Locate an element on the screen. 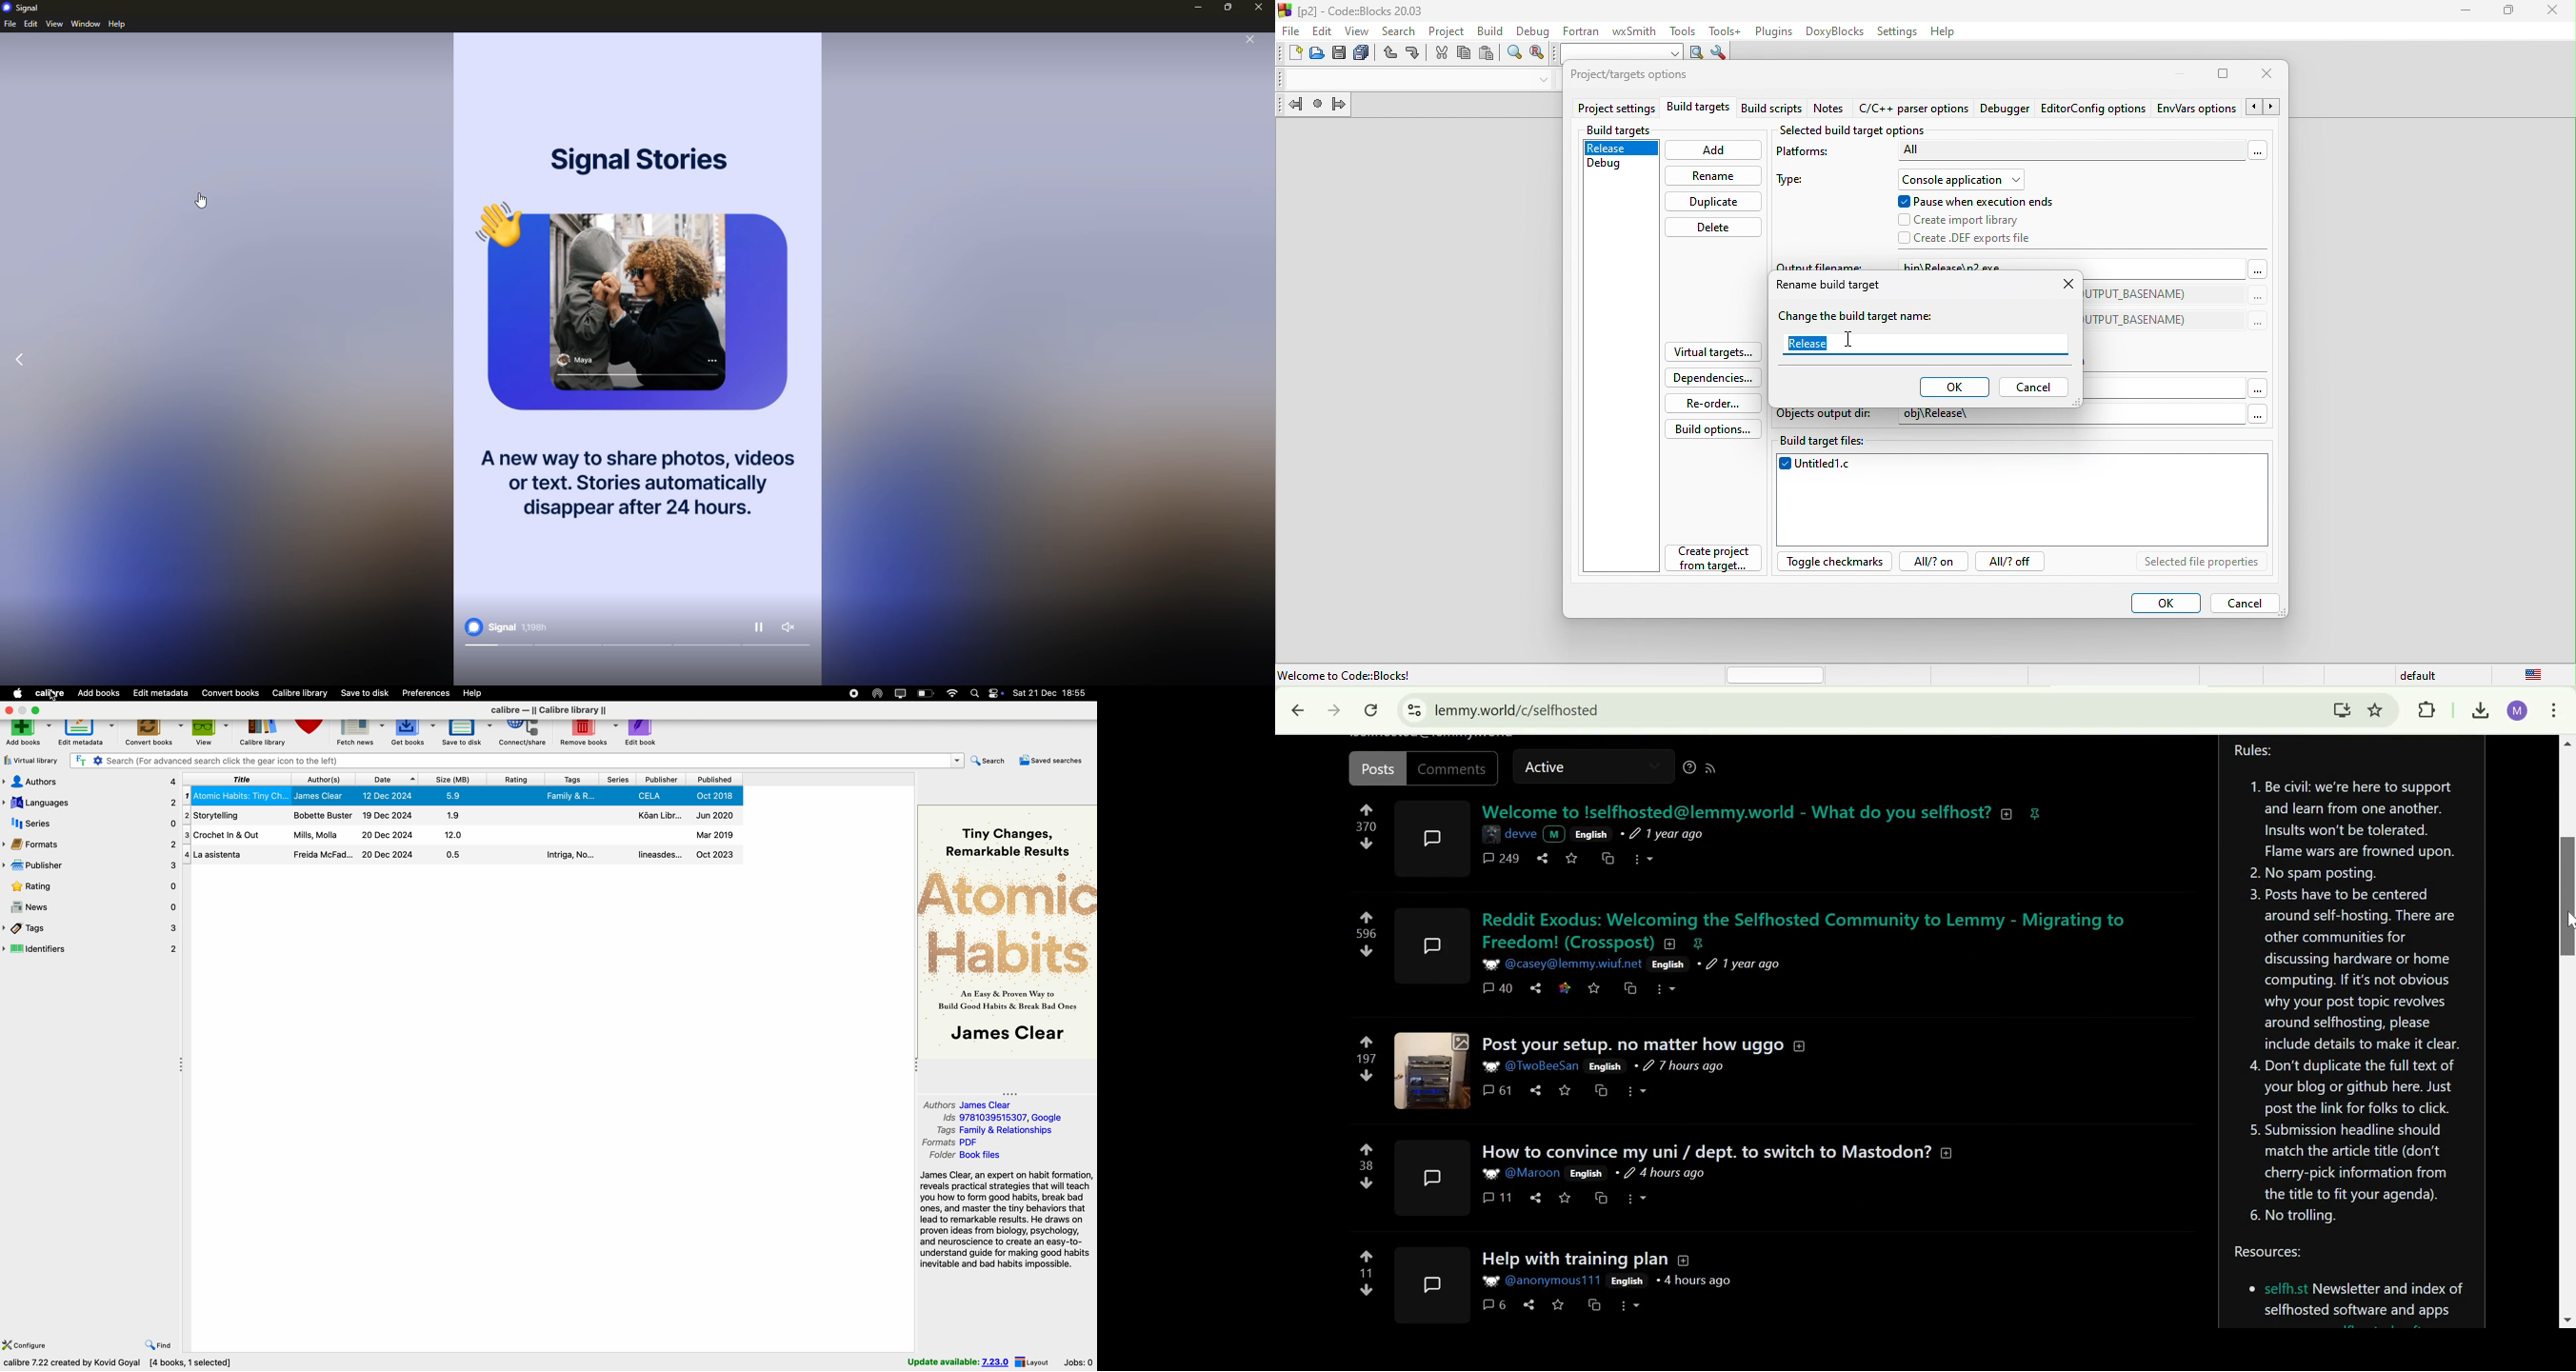  Calibre library is located at coordinates (302, 693).